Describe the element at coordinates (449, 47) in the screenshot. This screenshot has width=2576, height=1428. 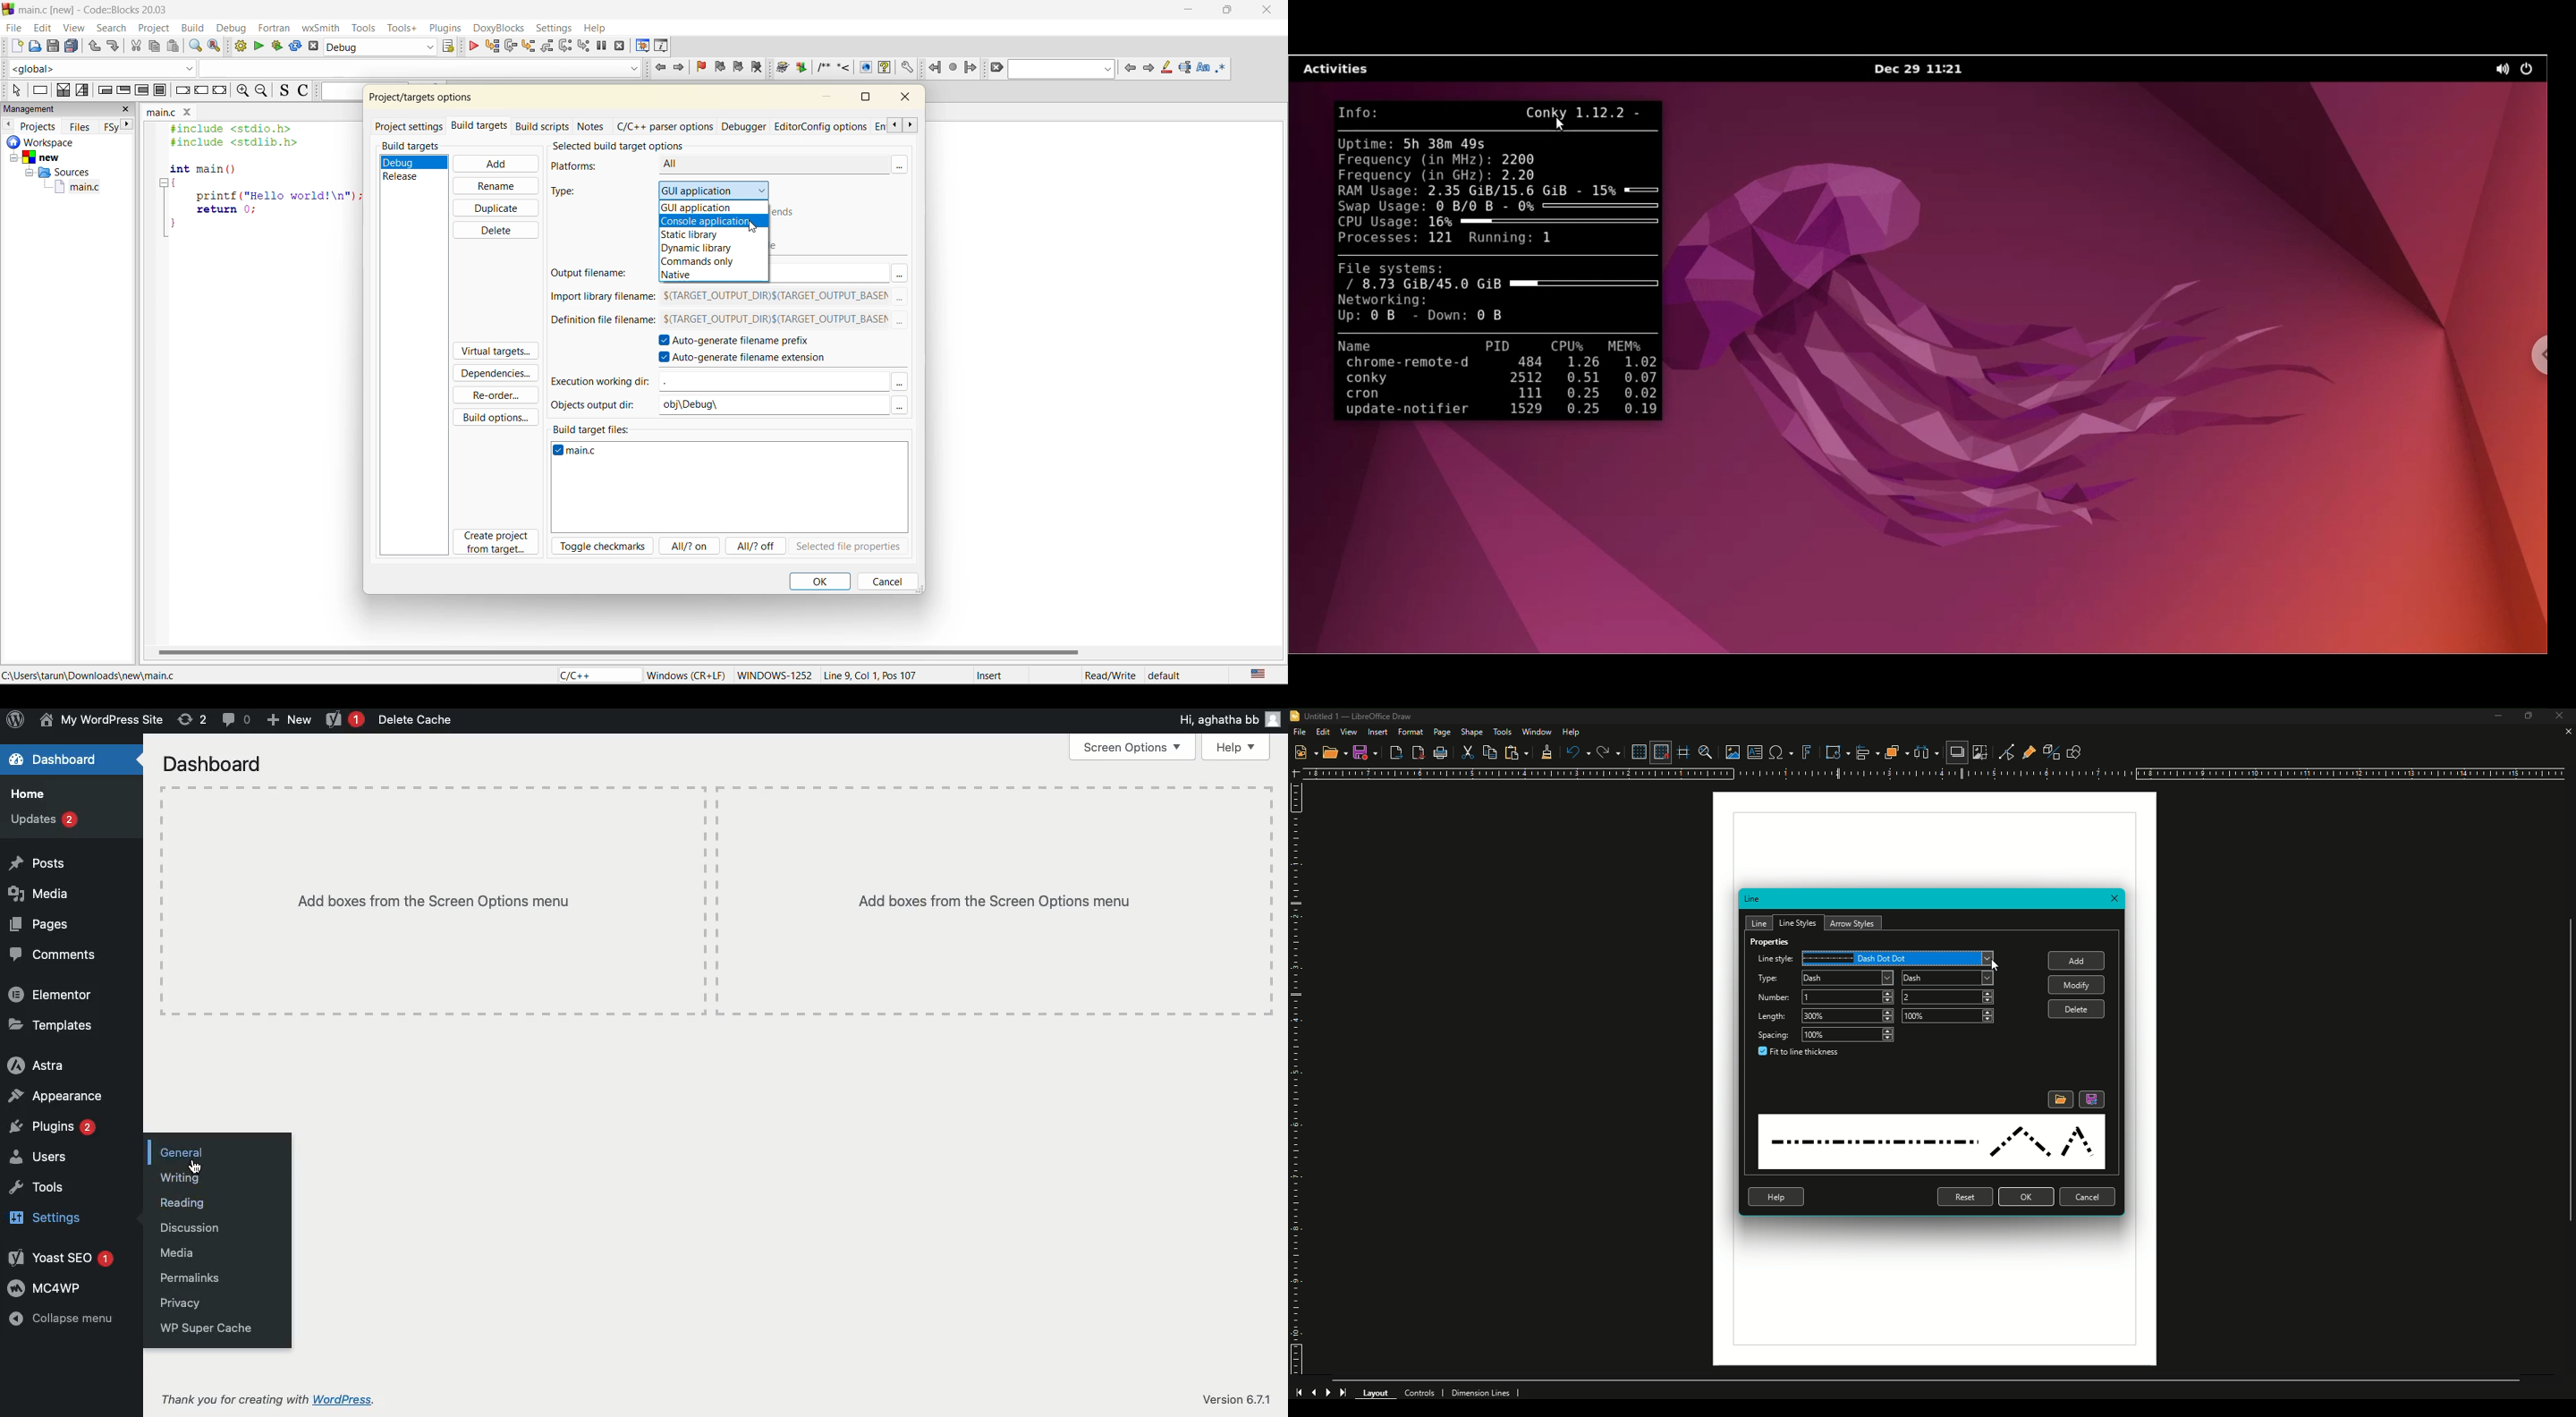
I see `show select target dialog` at that location.